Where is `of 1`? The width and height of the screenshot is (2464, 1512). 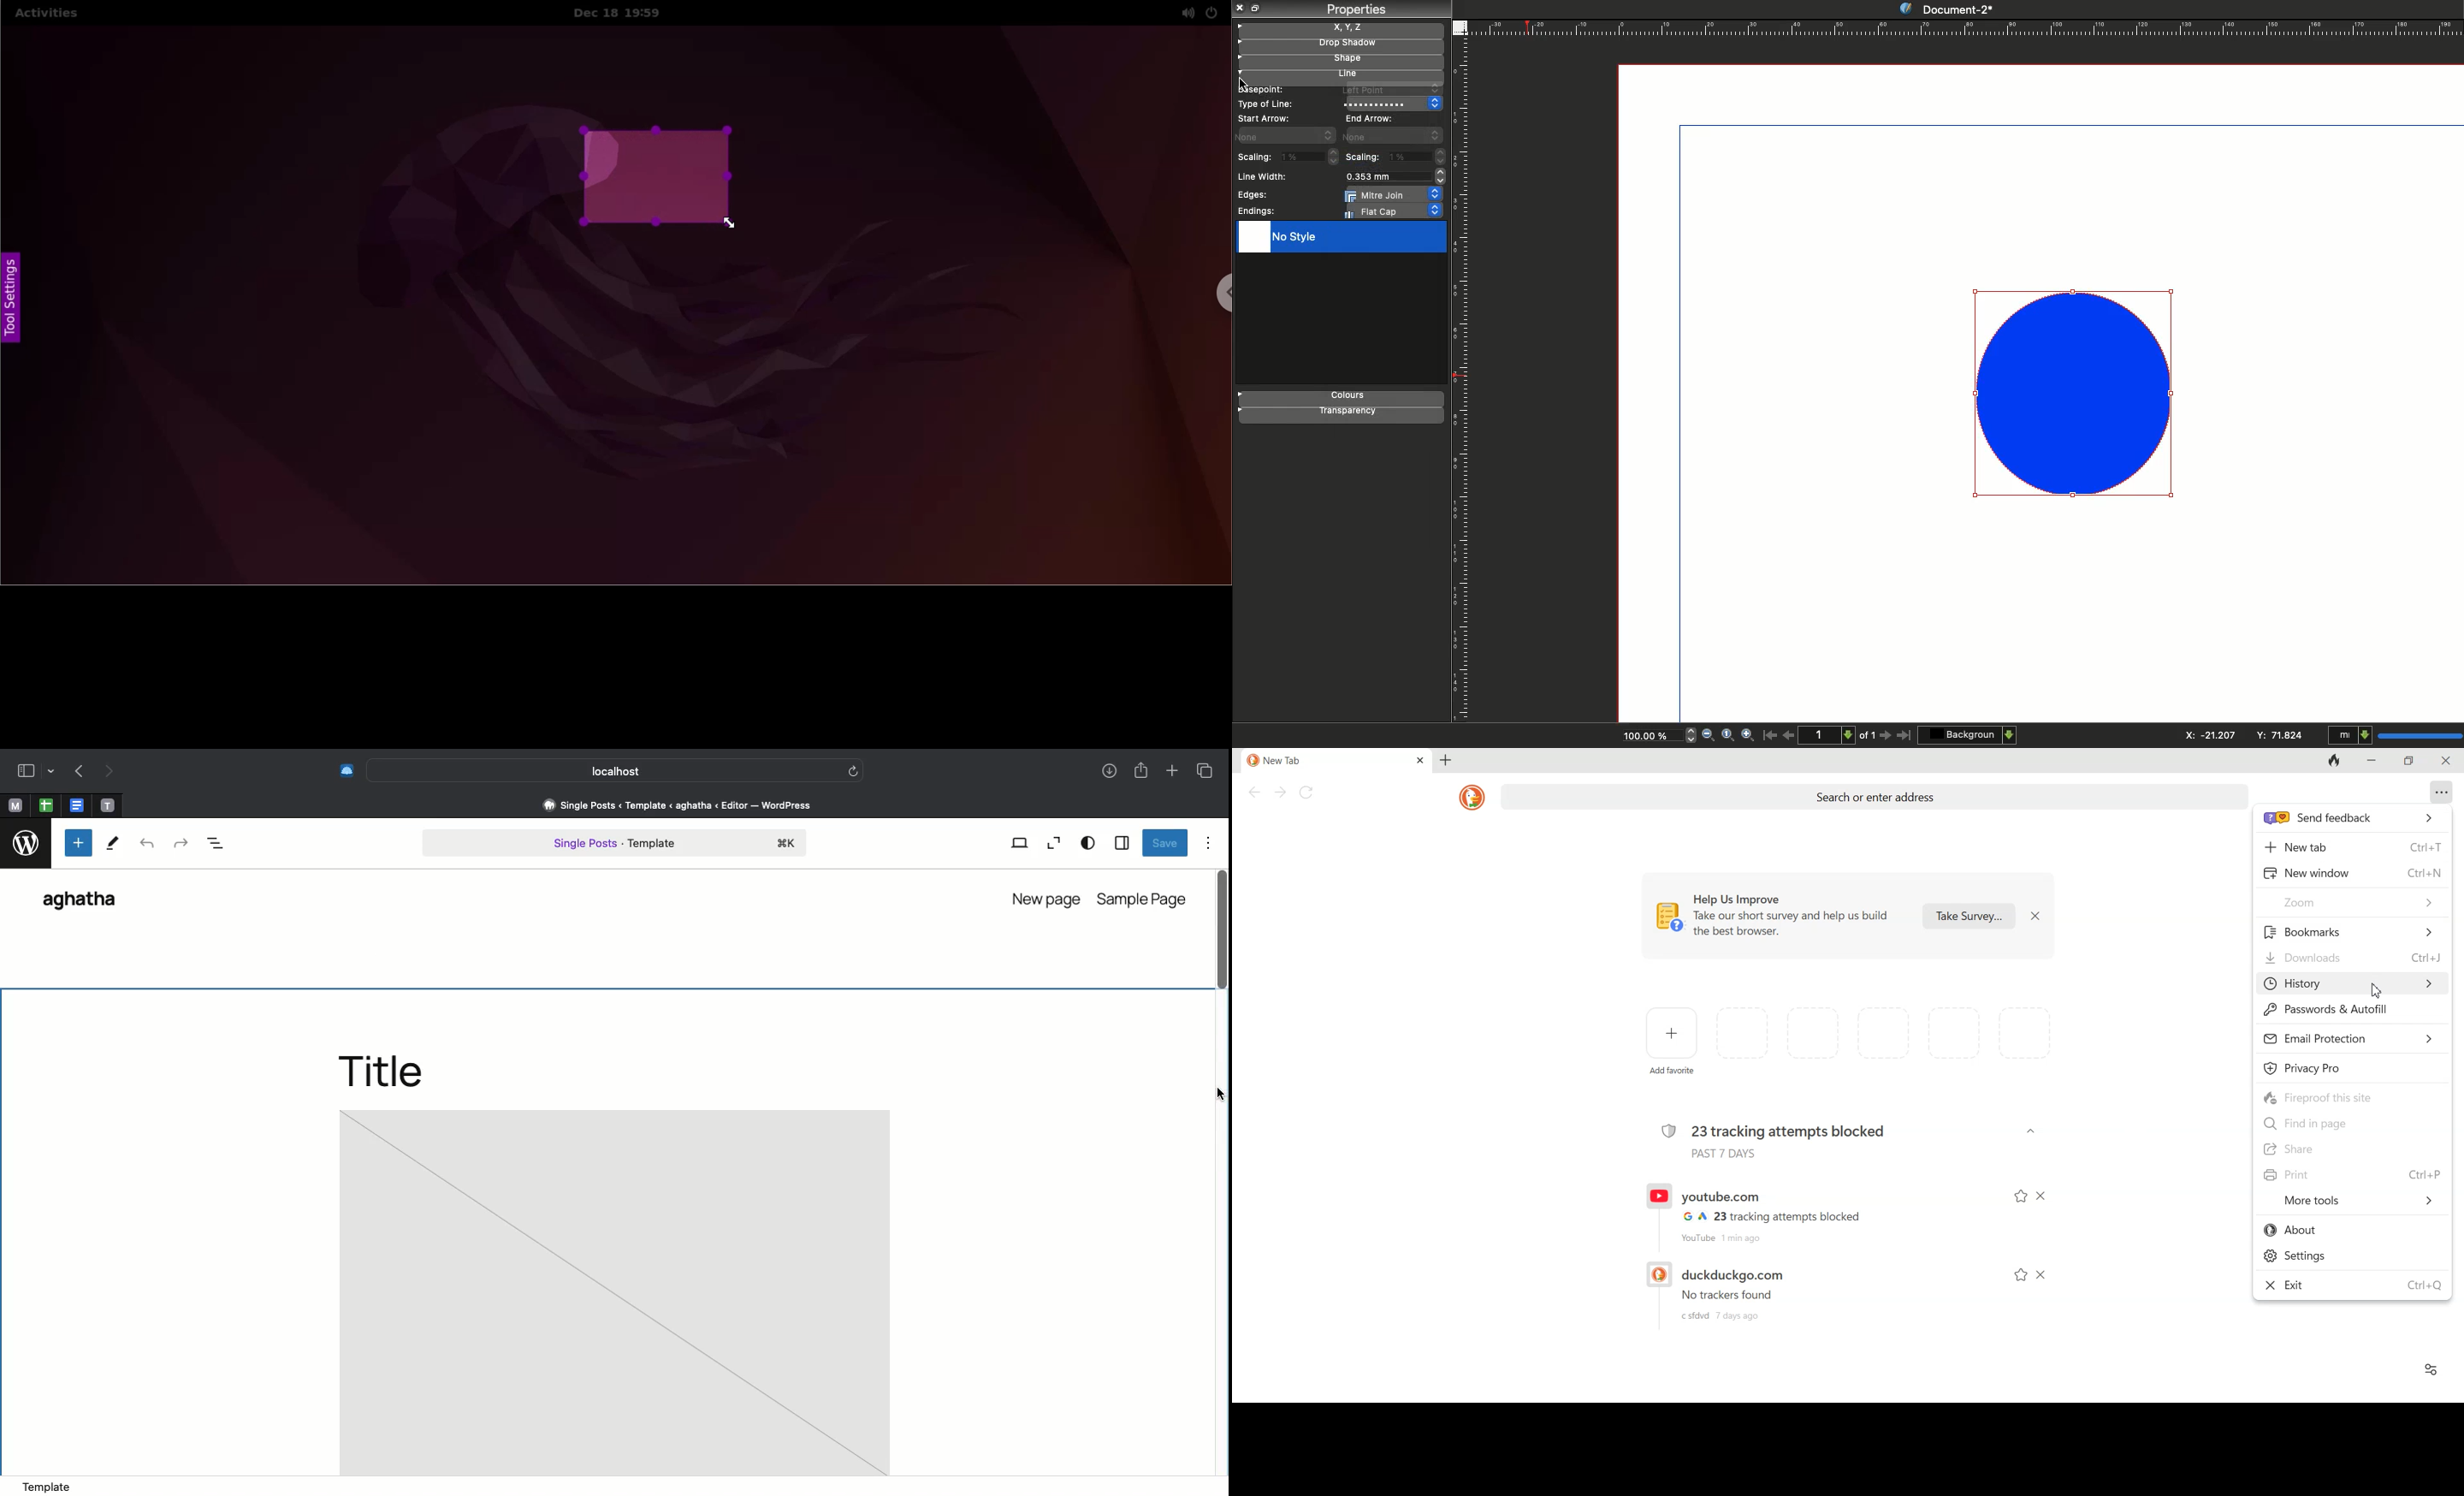
of 1 is located at coordinates (1868, 738).